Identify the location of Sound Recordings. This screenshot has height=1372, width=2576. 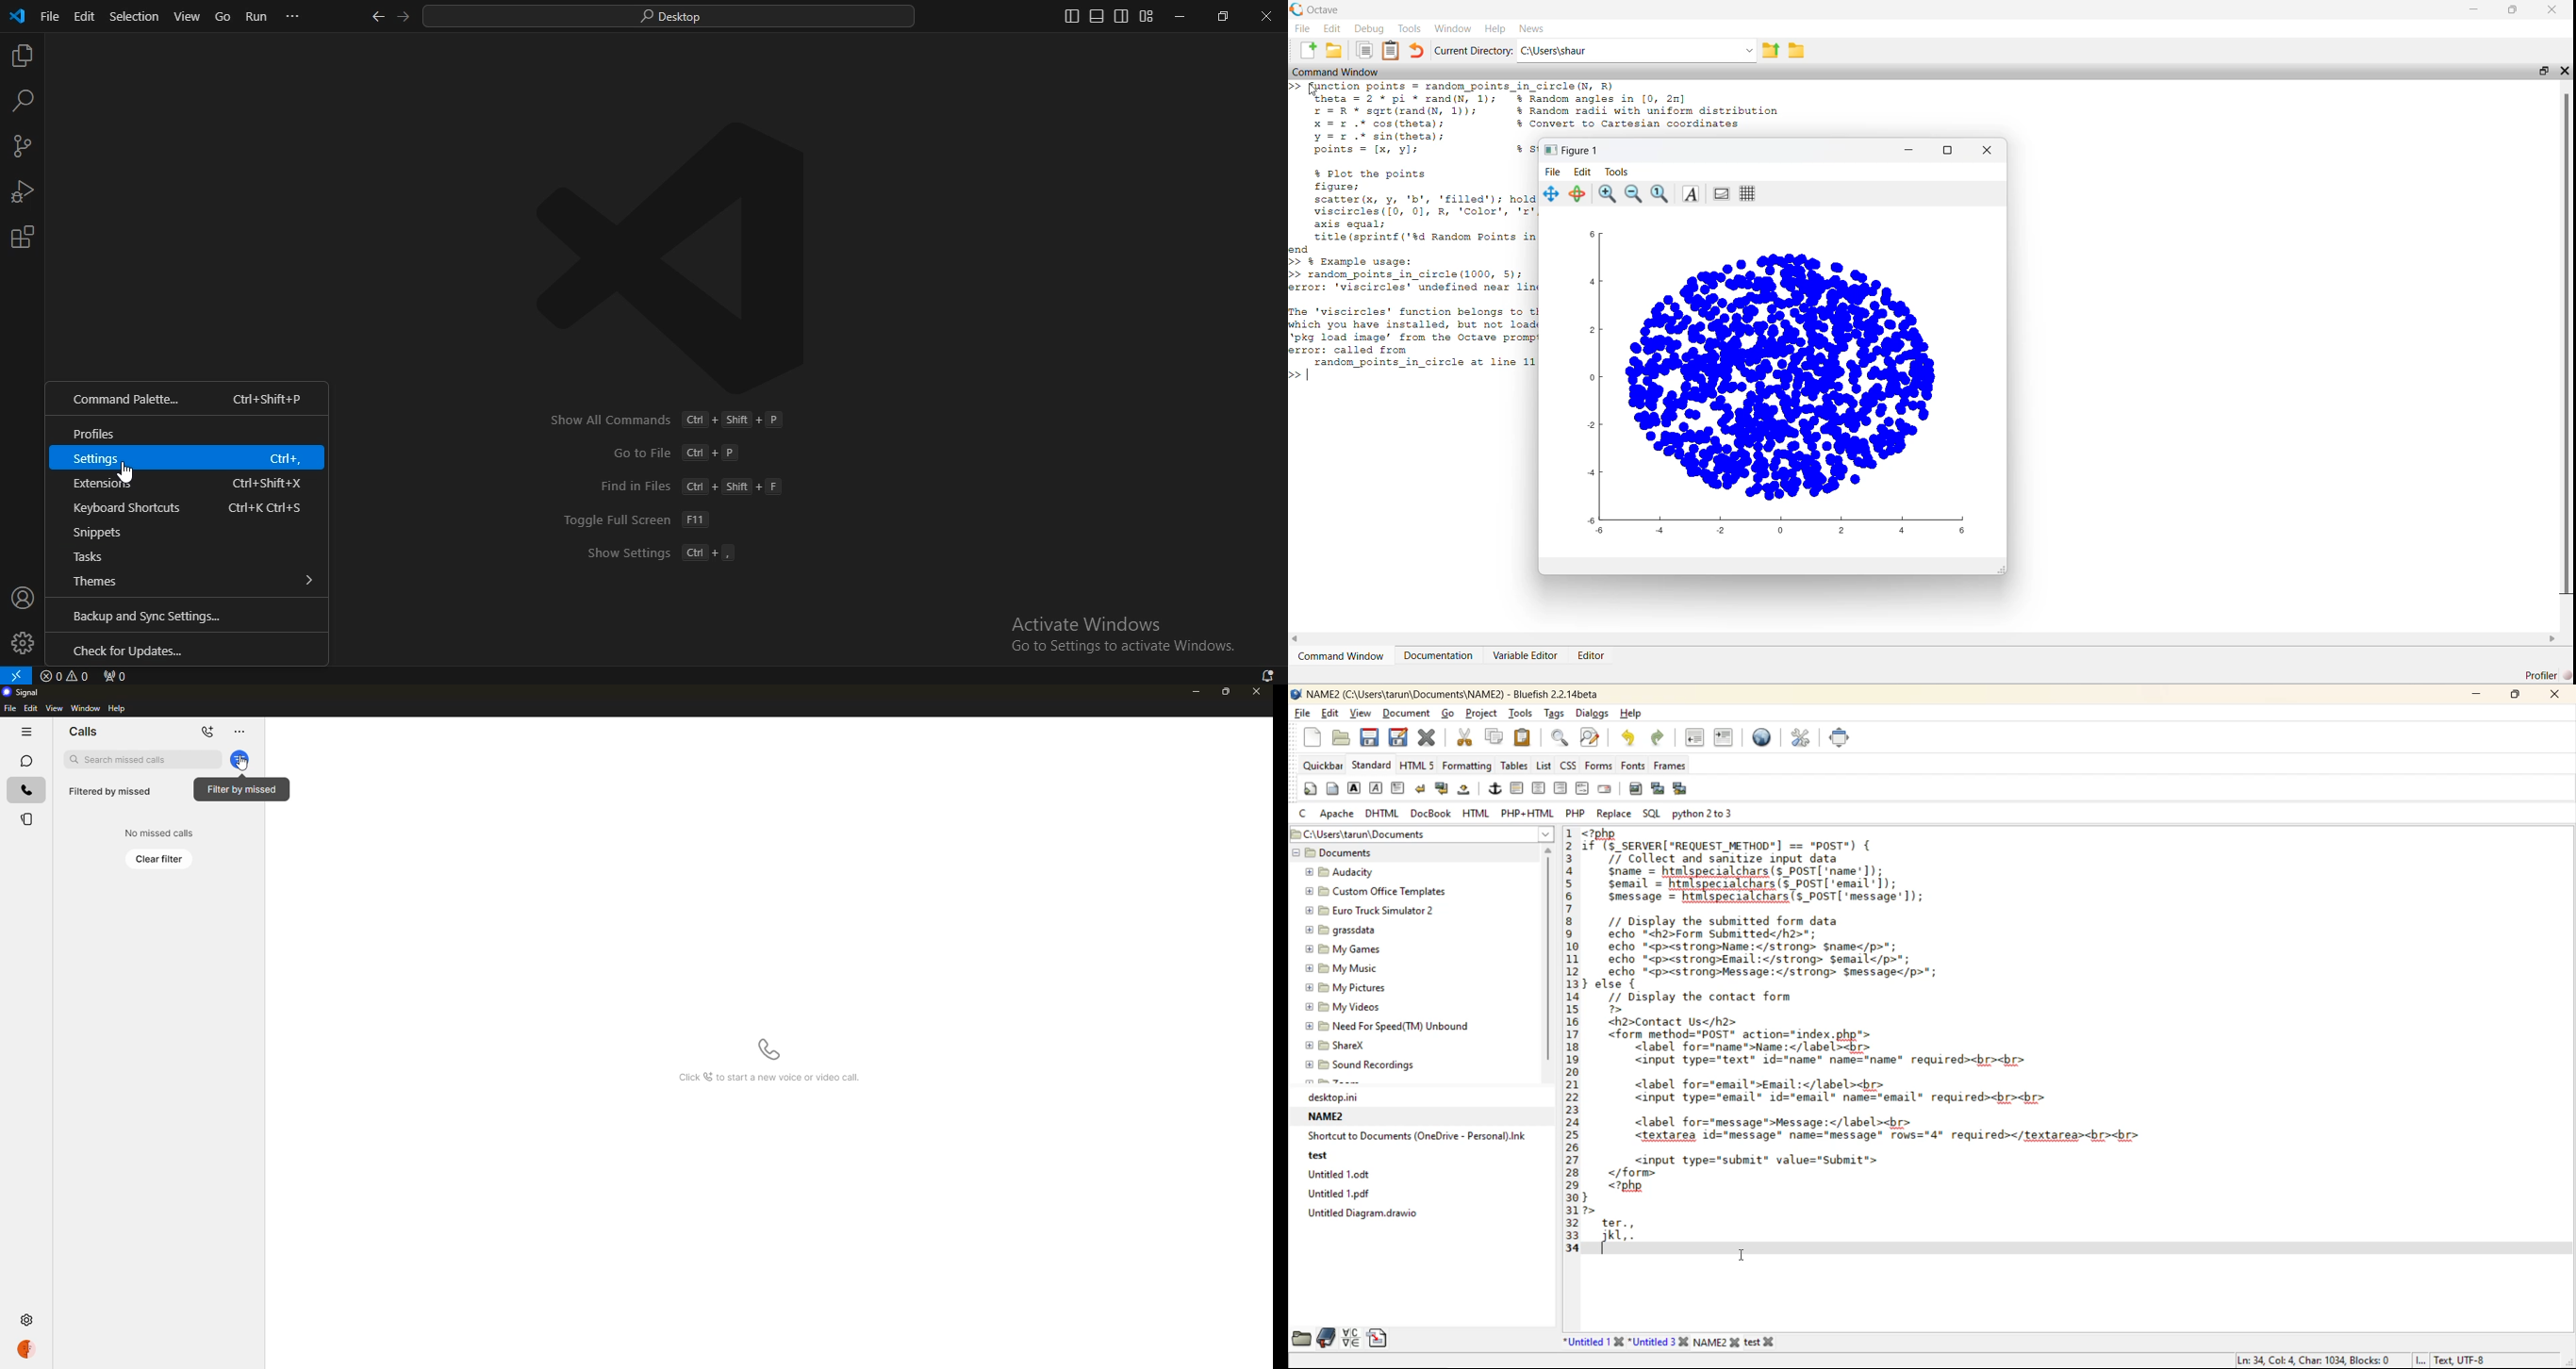
(1366, 1065).